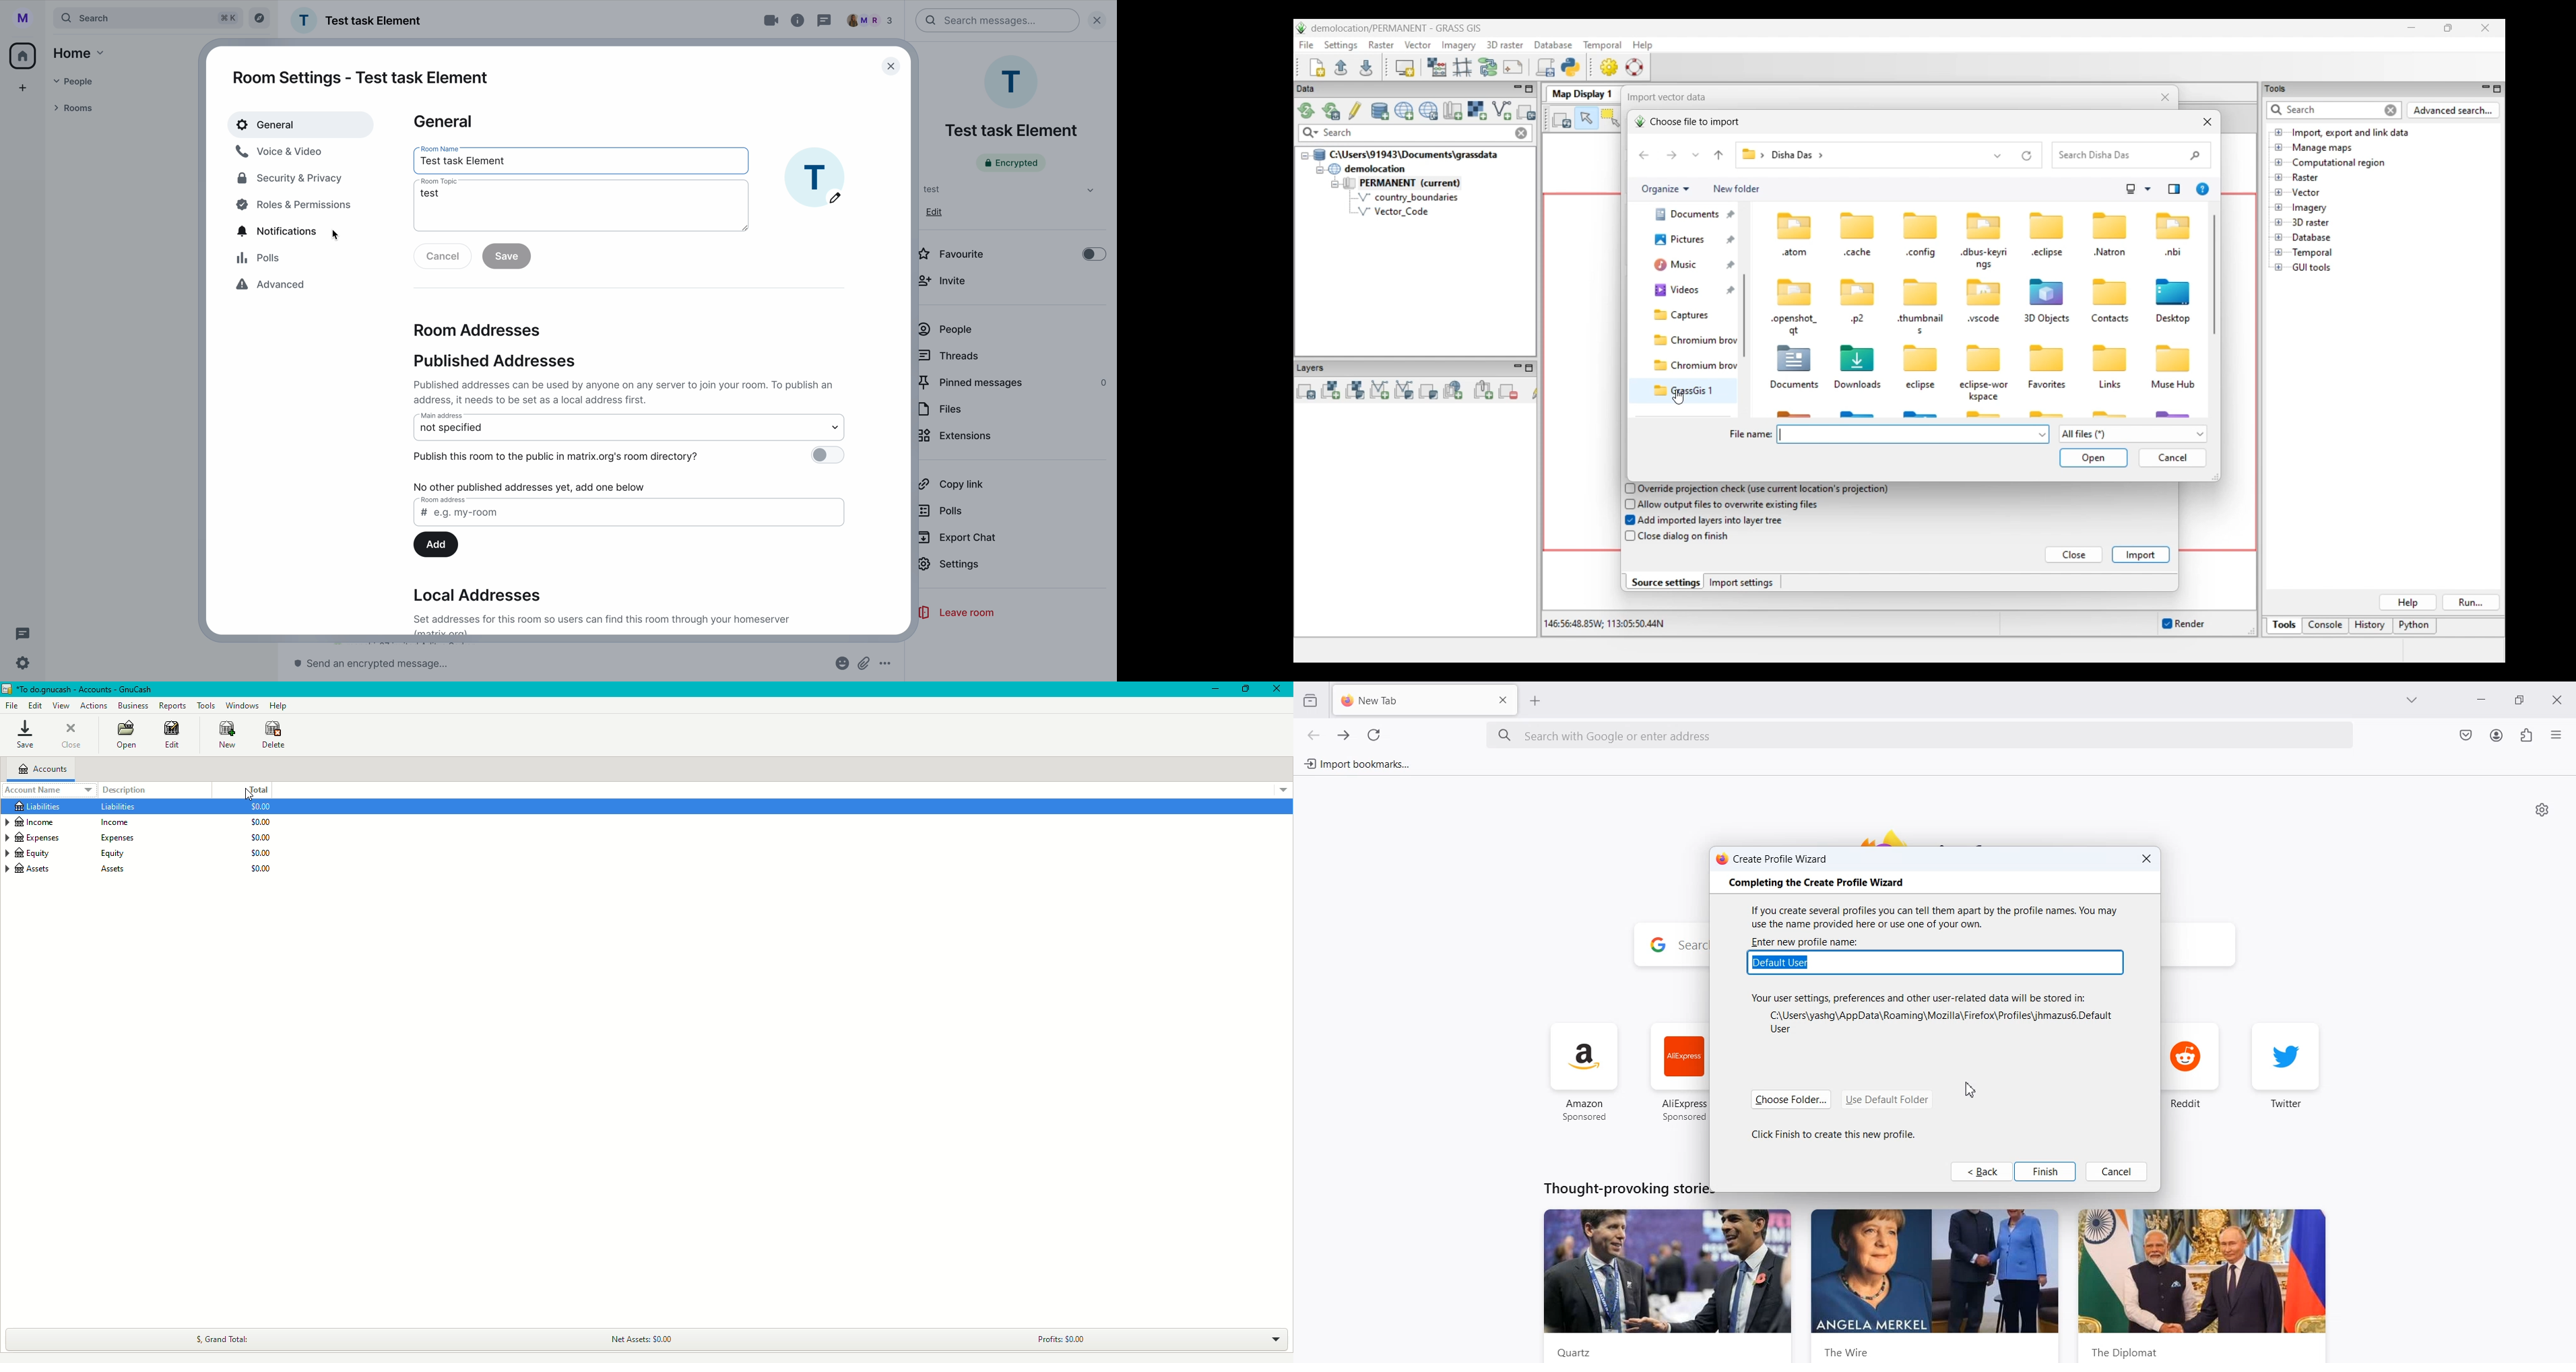 Image resolution: width=2576 pixels, height=1372 pixels. What do you see at coordinates (337, 235) in the screenshot?
I see `cursor` at bounding box center [337, 235].